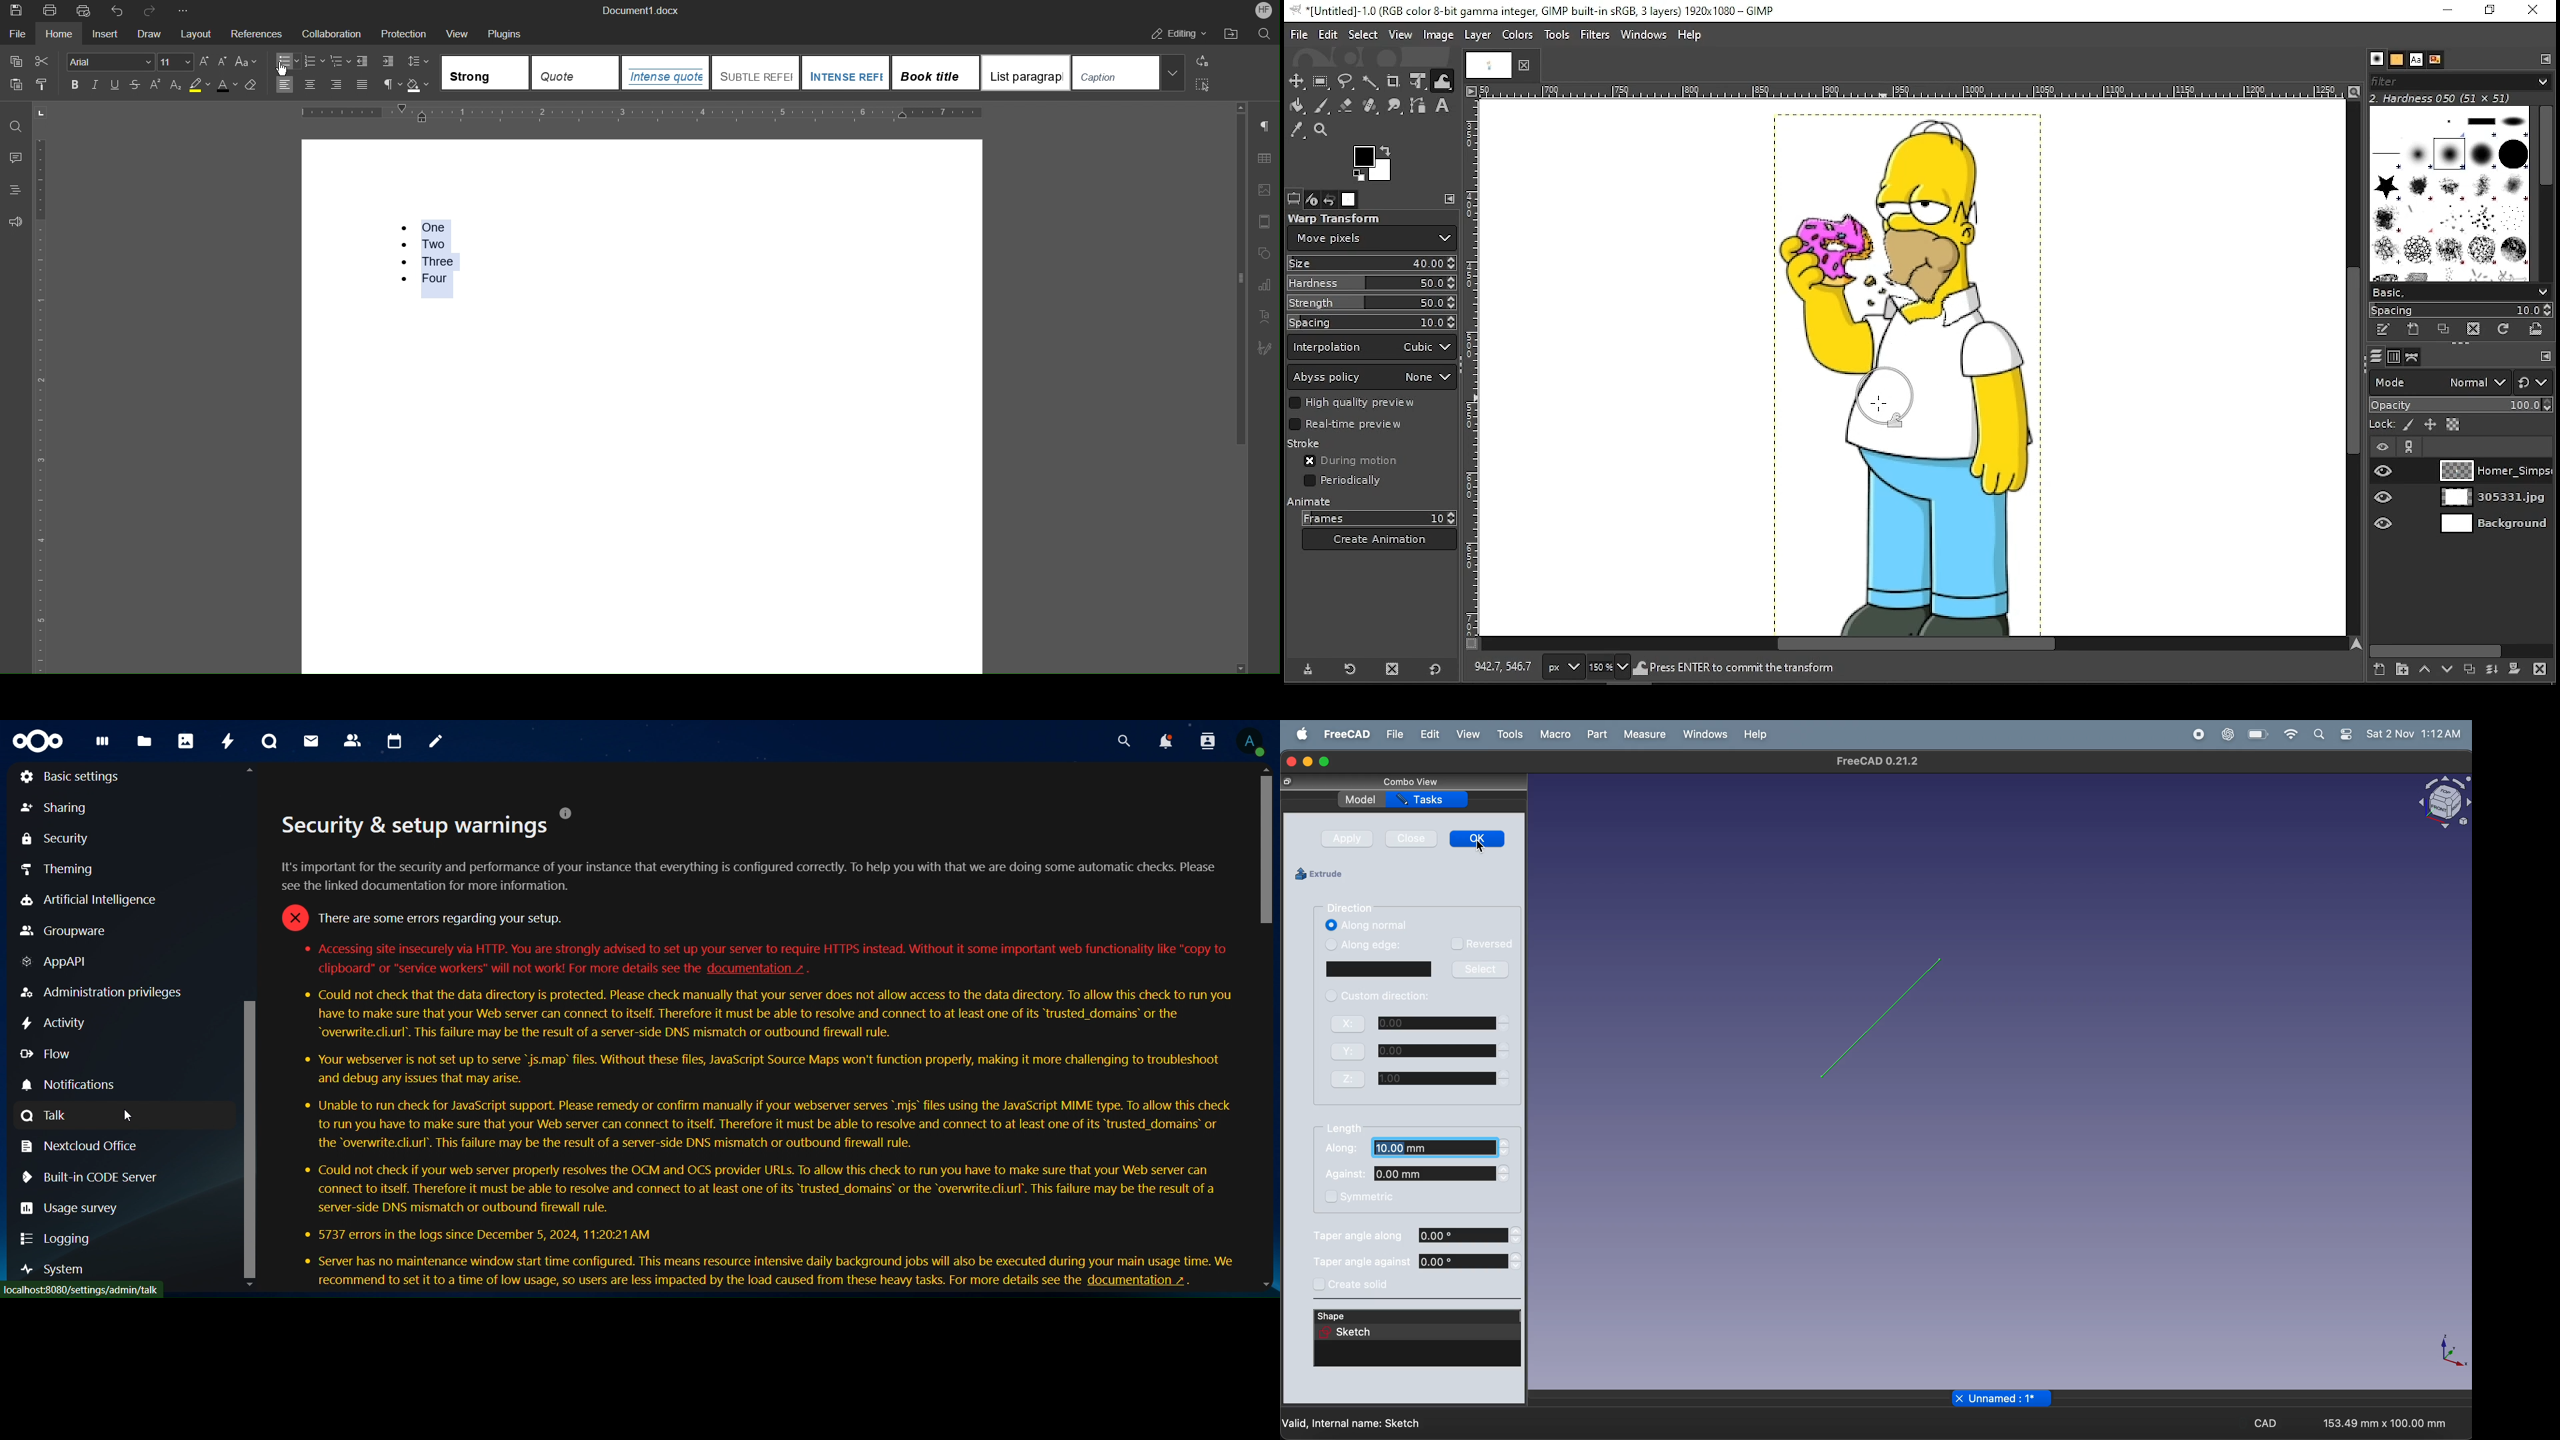 The height and width of the screenshot is (1456, 2576). Describe the element at coordinates (2409, 425) in the screenshot. I see `lock pixels` at that location.